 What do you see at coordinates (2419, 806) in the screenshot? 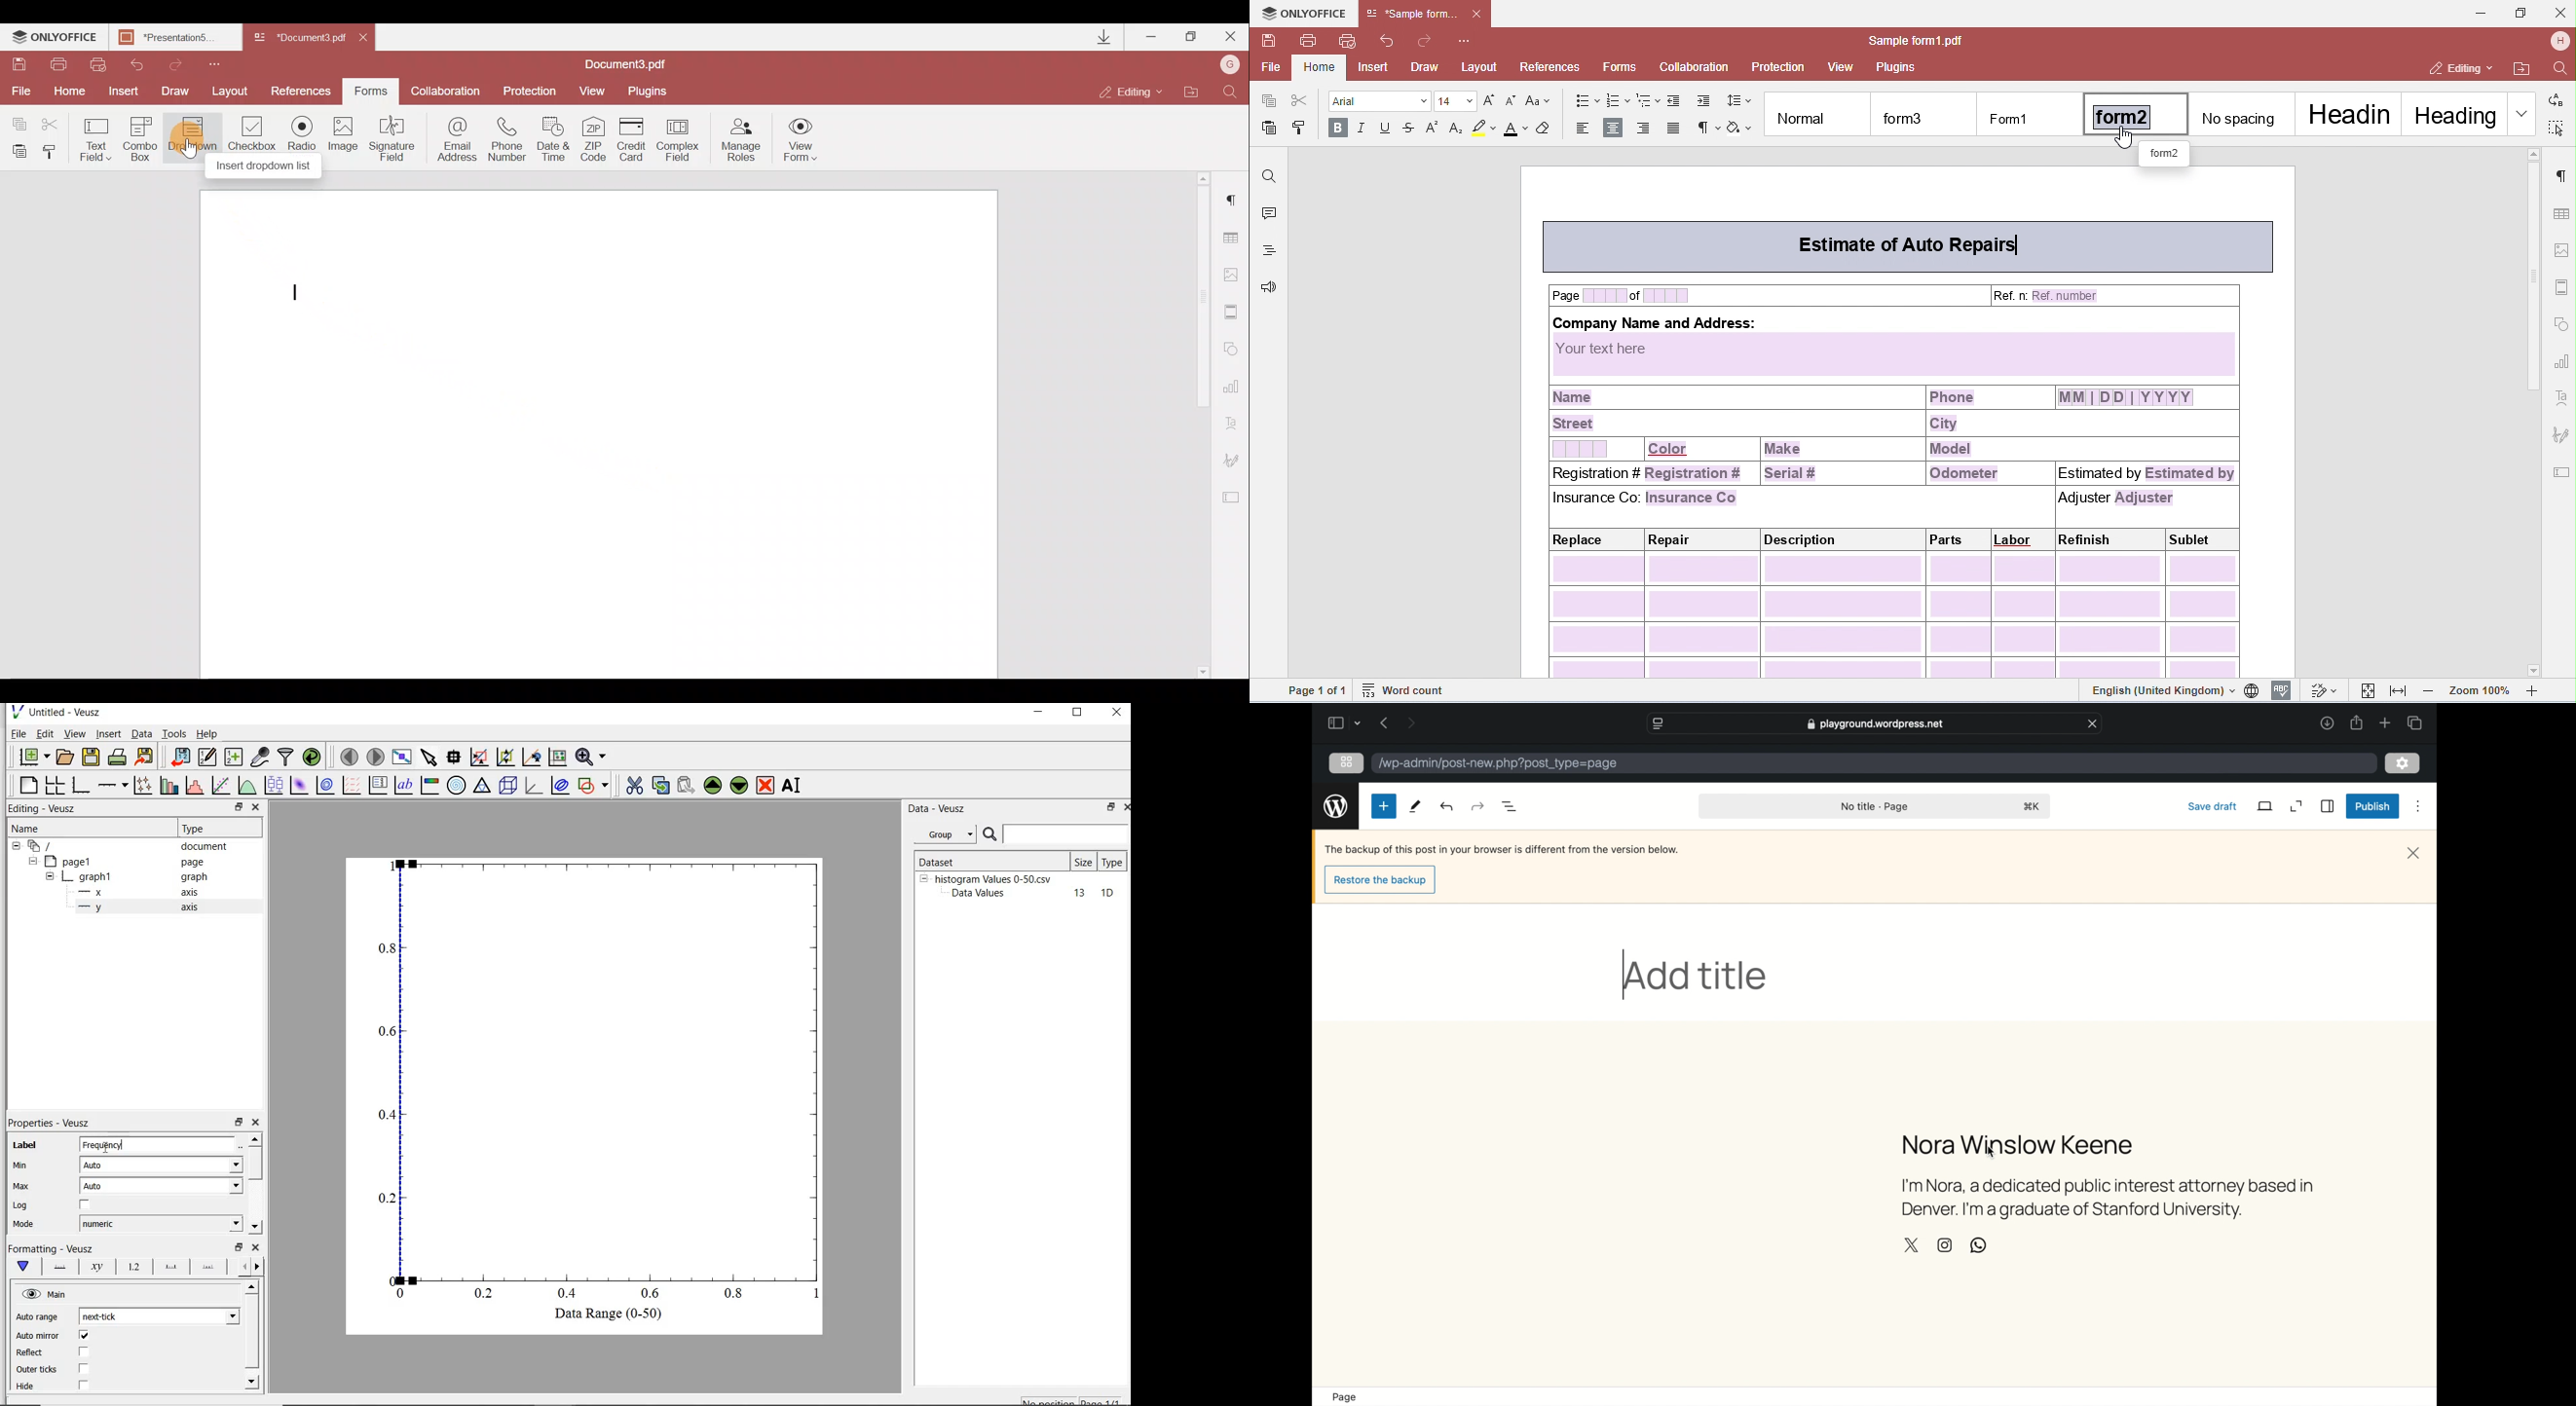
I see `more options` at bounding box center [2419, 806].